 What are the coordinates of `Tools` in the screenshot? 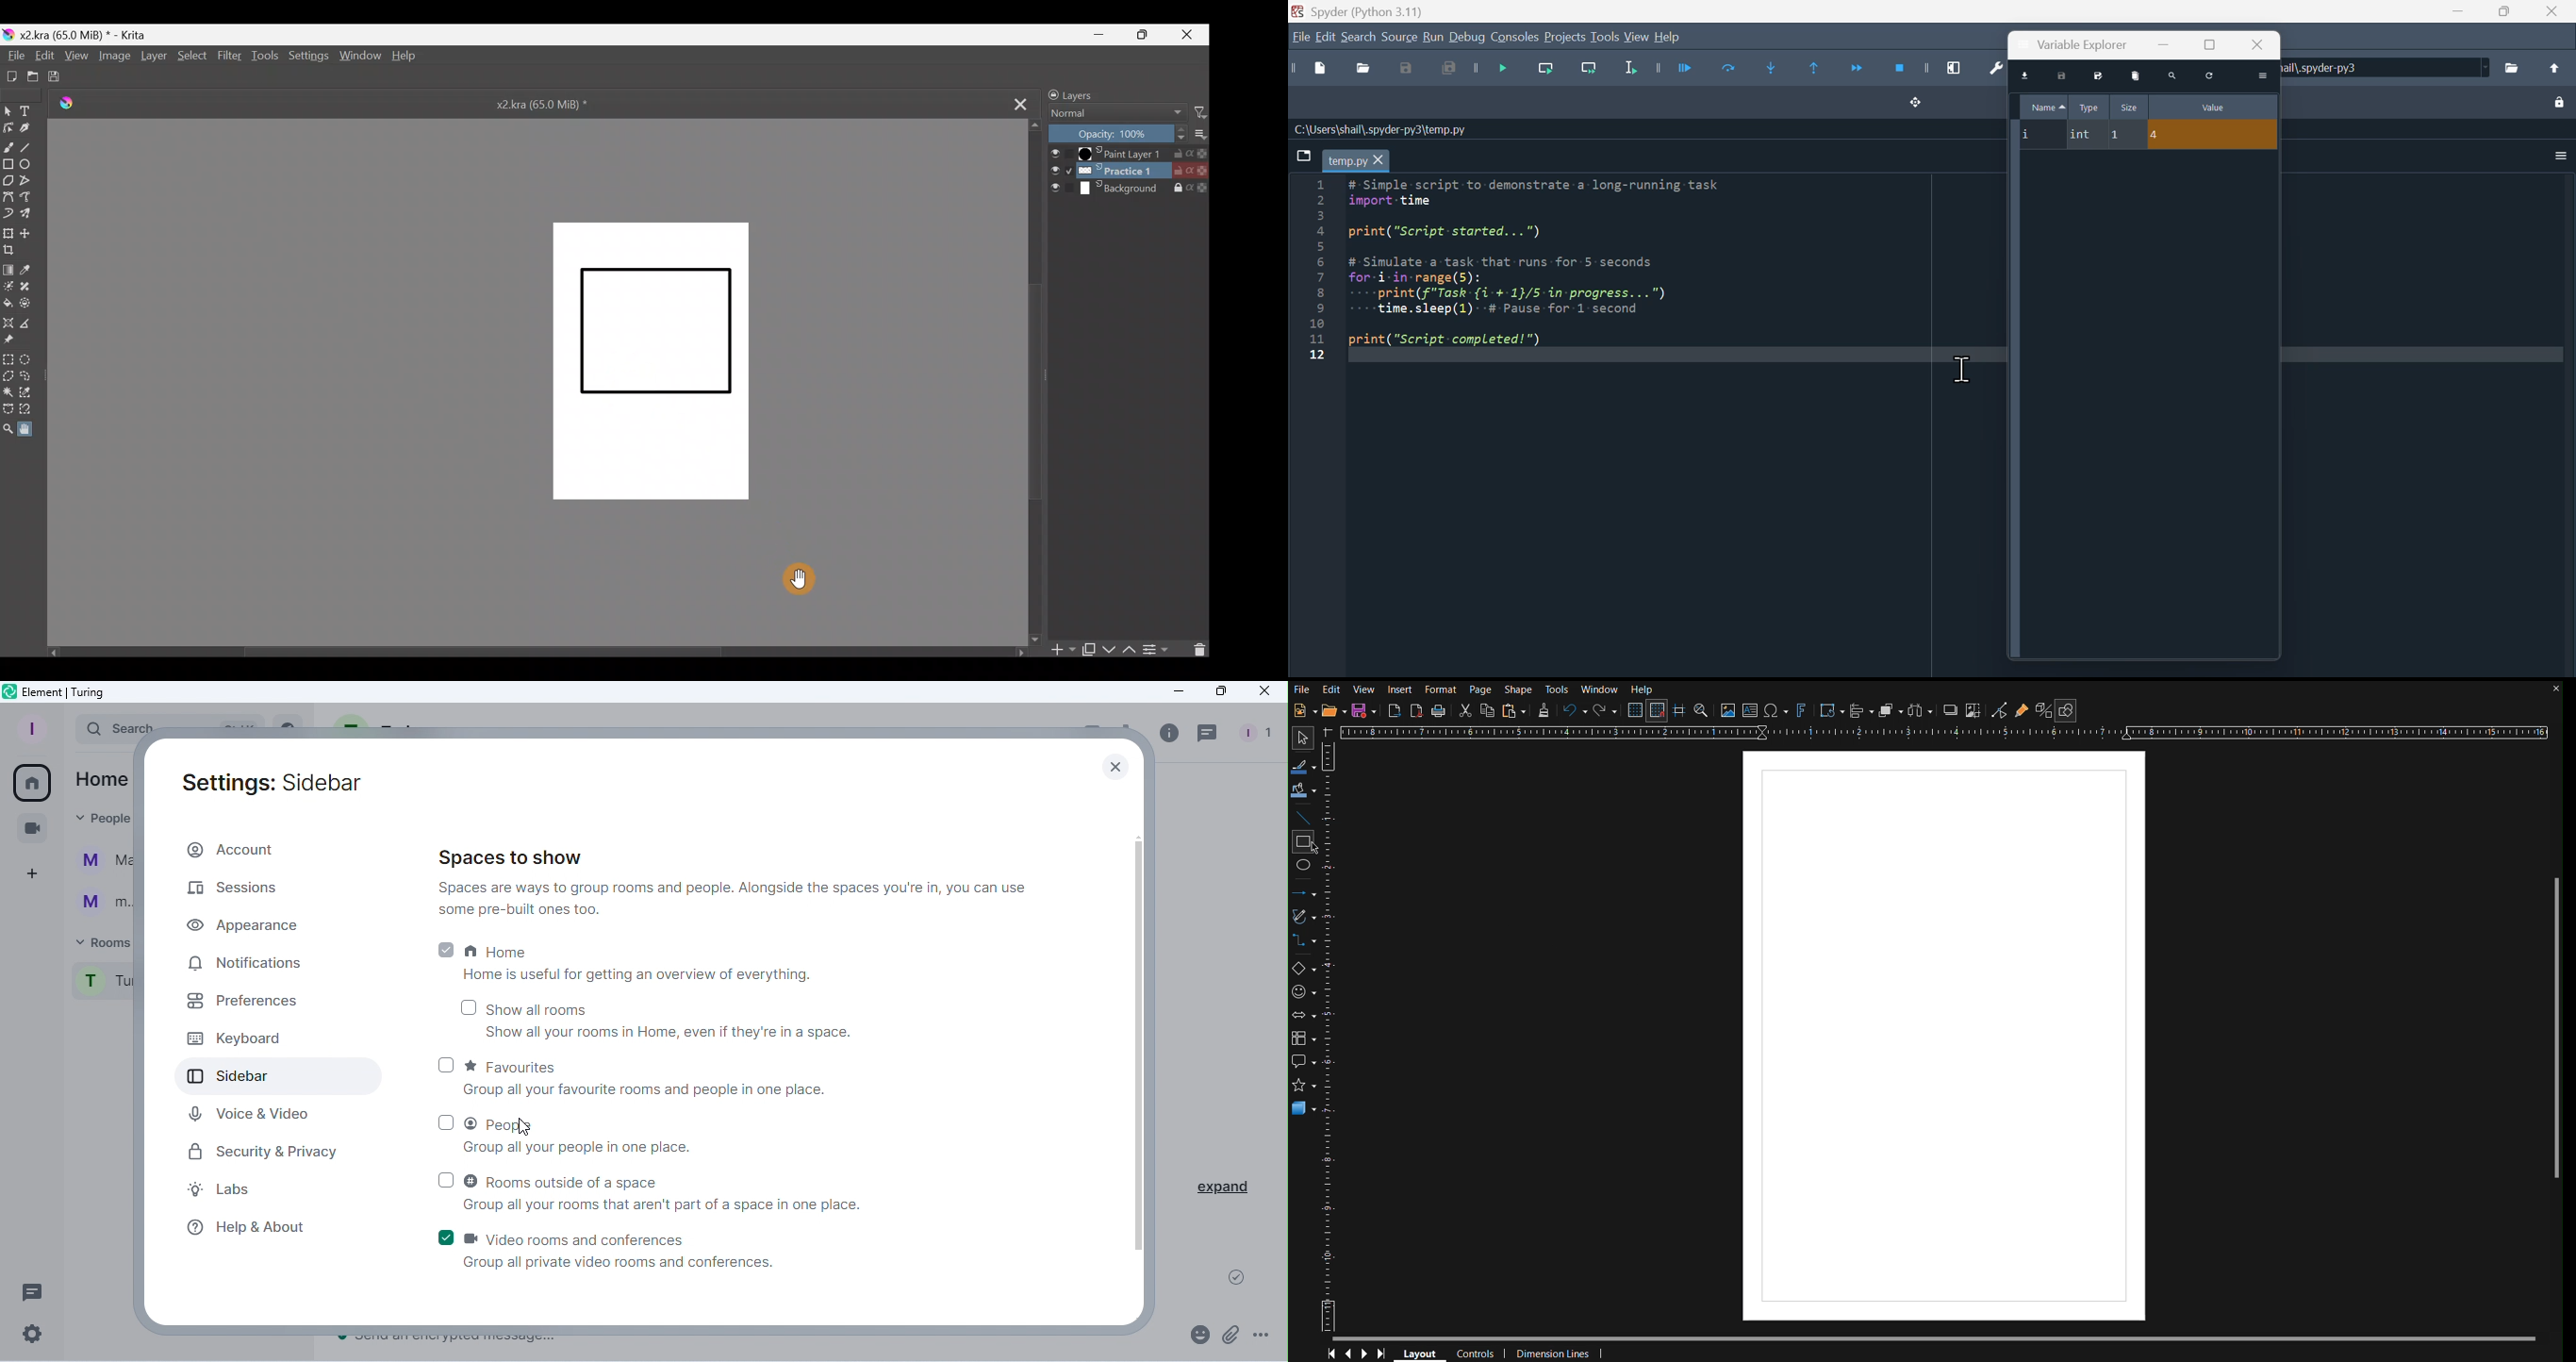 It's located at (1559, 690).